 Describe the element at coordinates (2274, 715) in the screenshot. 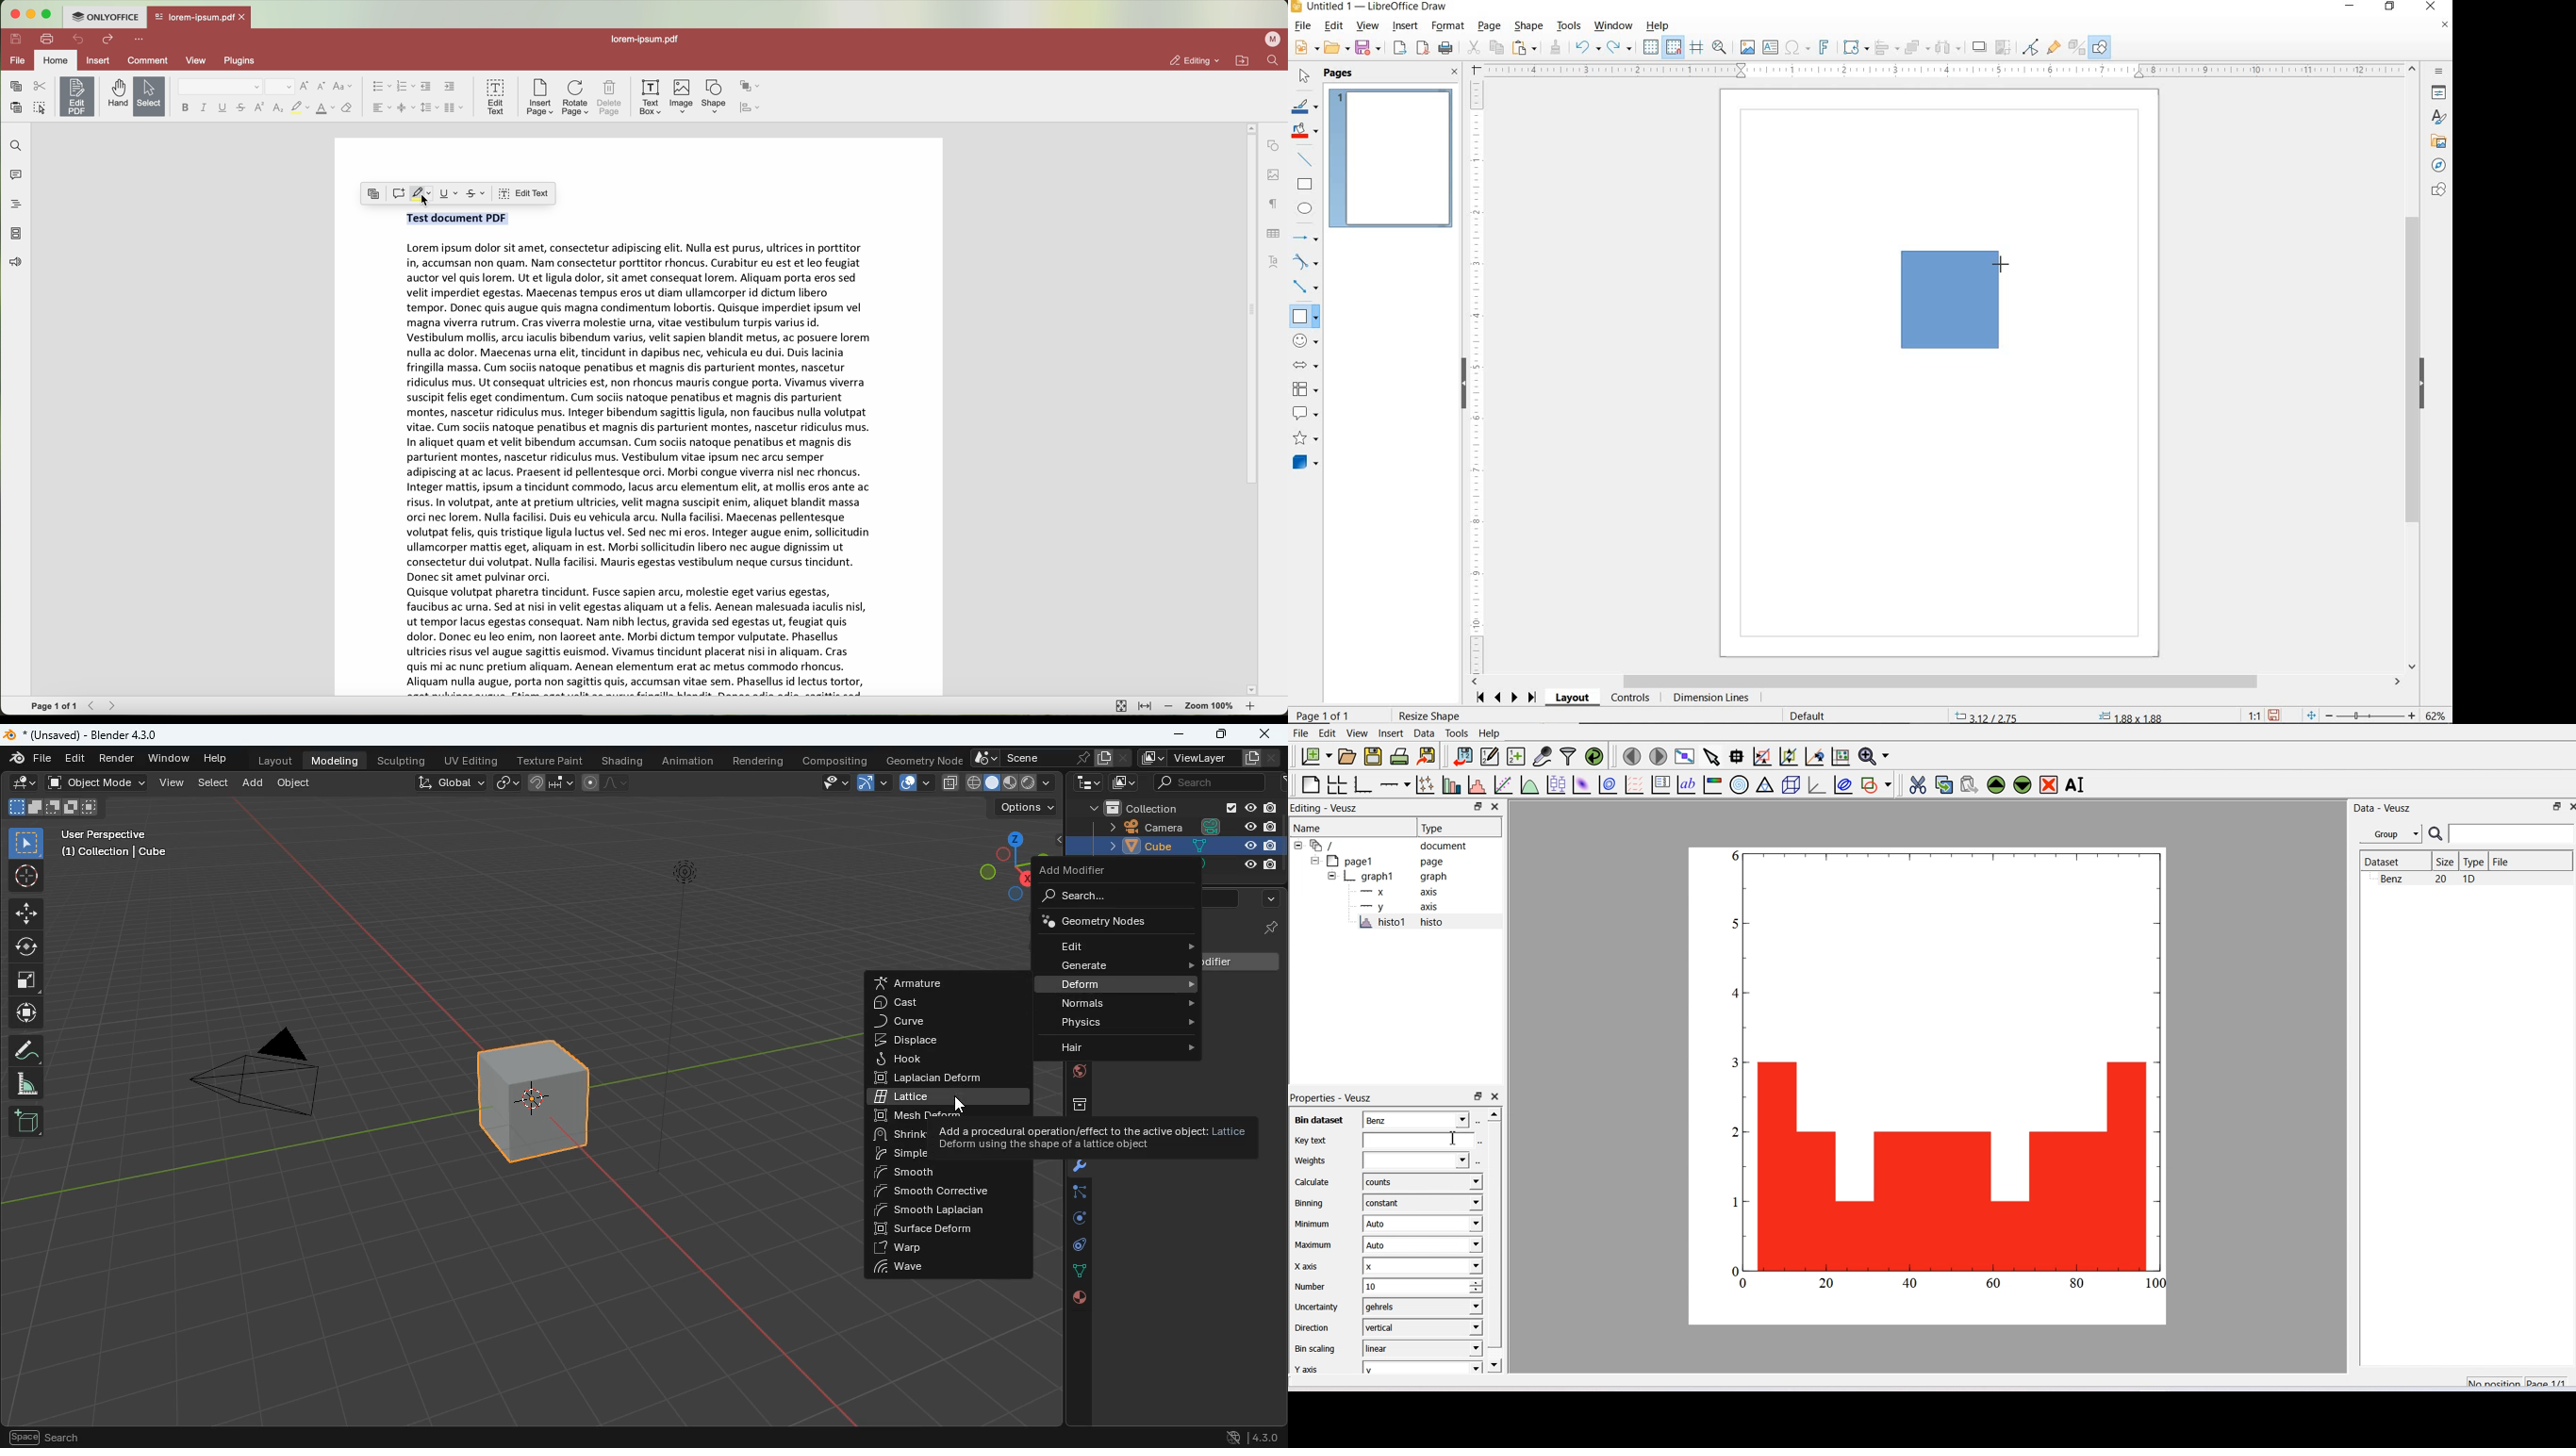

I see `SAVE` at that location.